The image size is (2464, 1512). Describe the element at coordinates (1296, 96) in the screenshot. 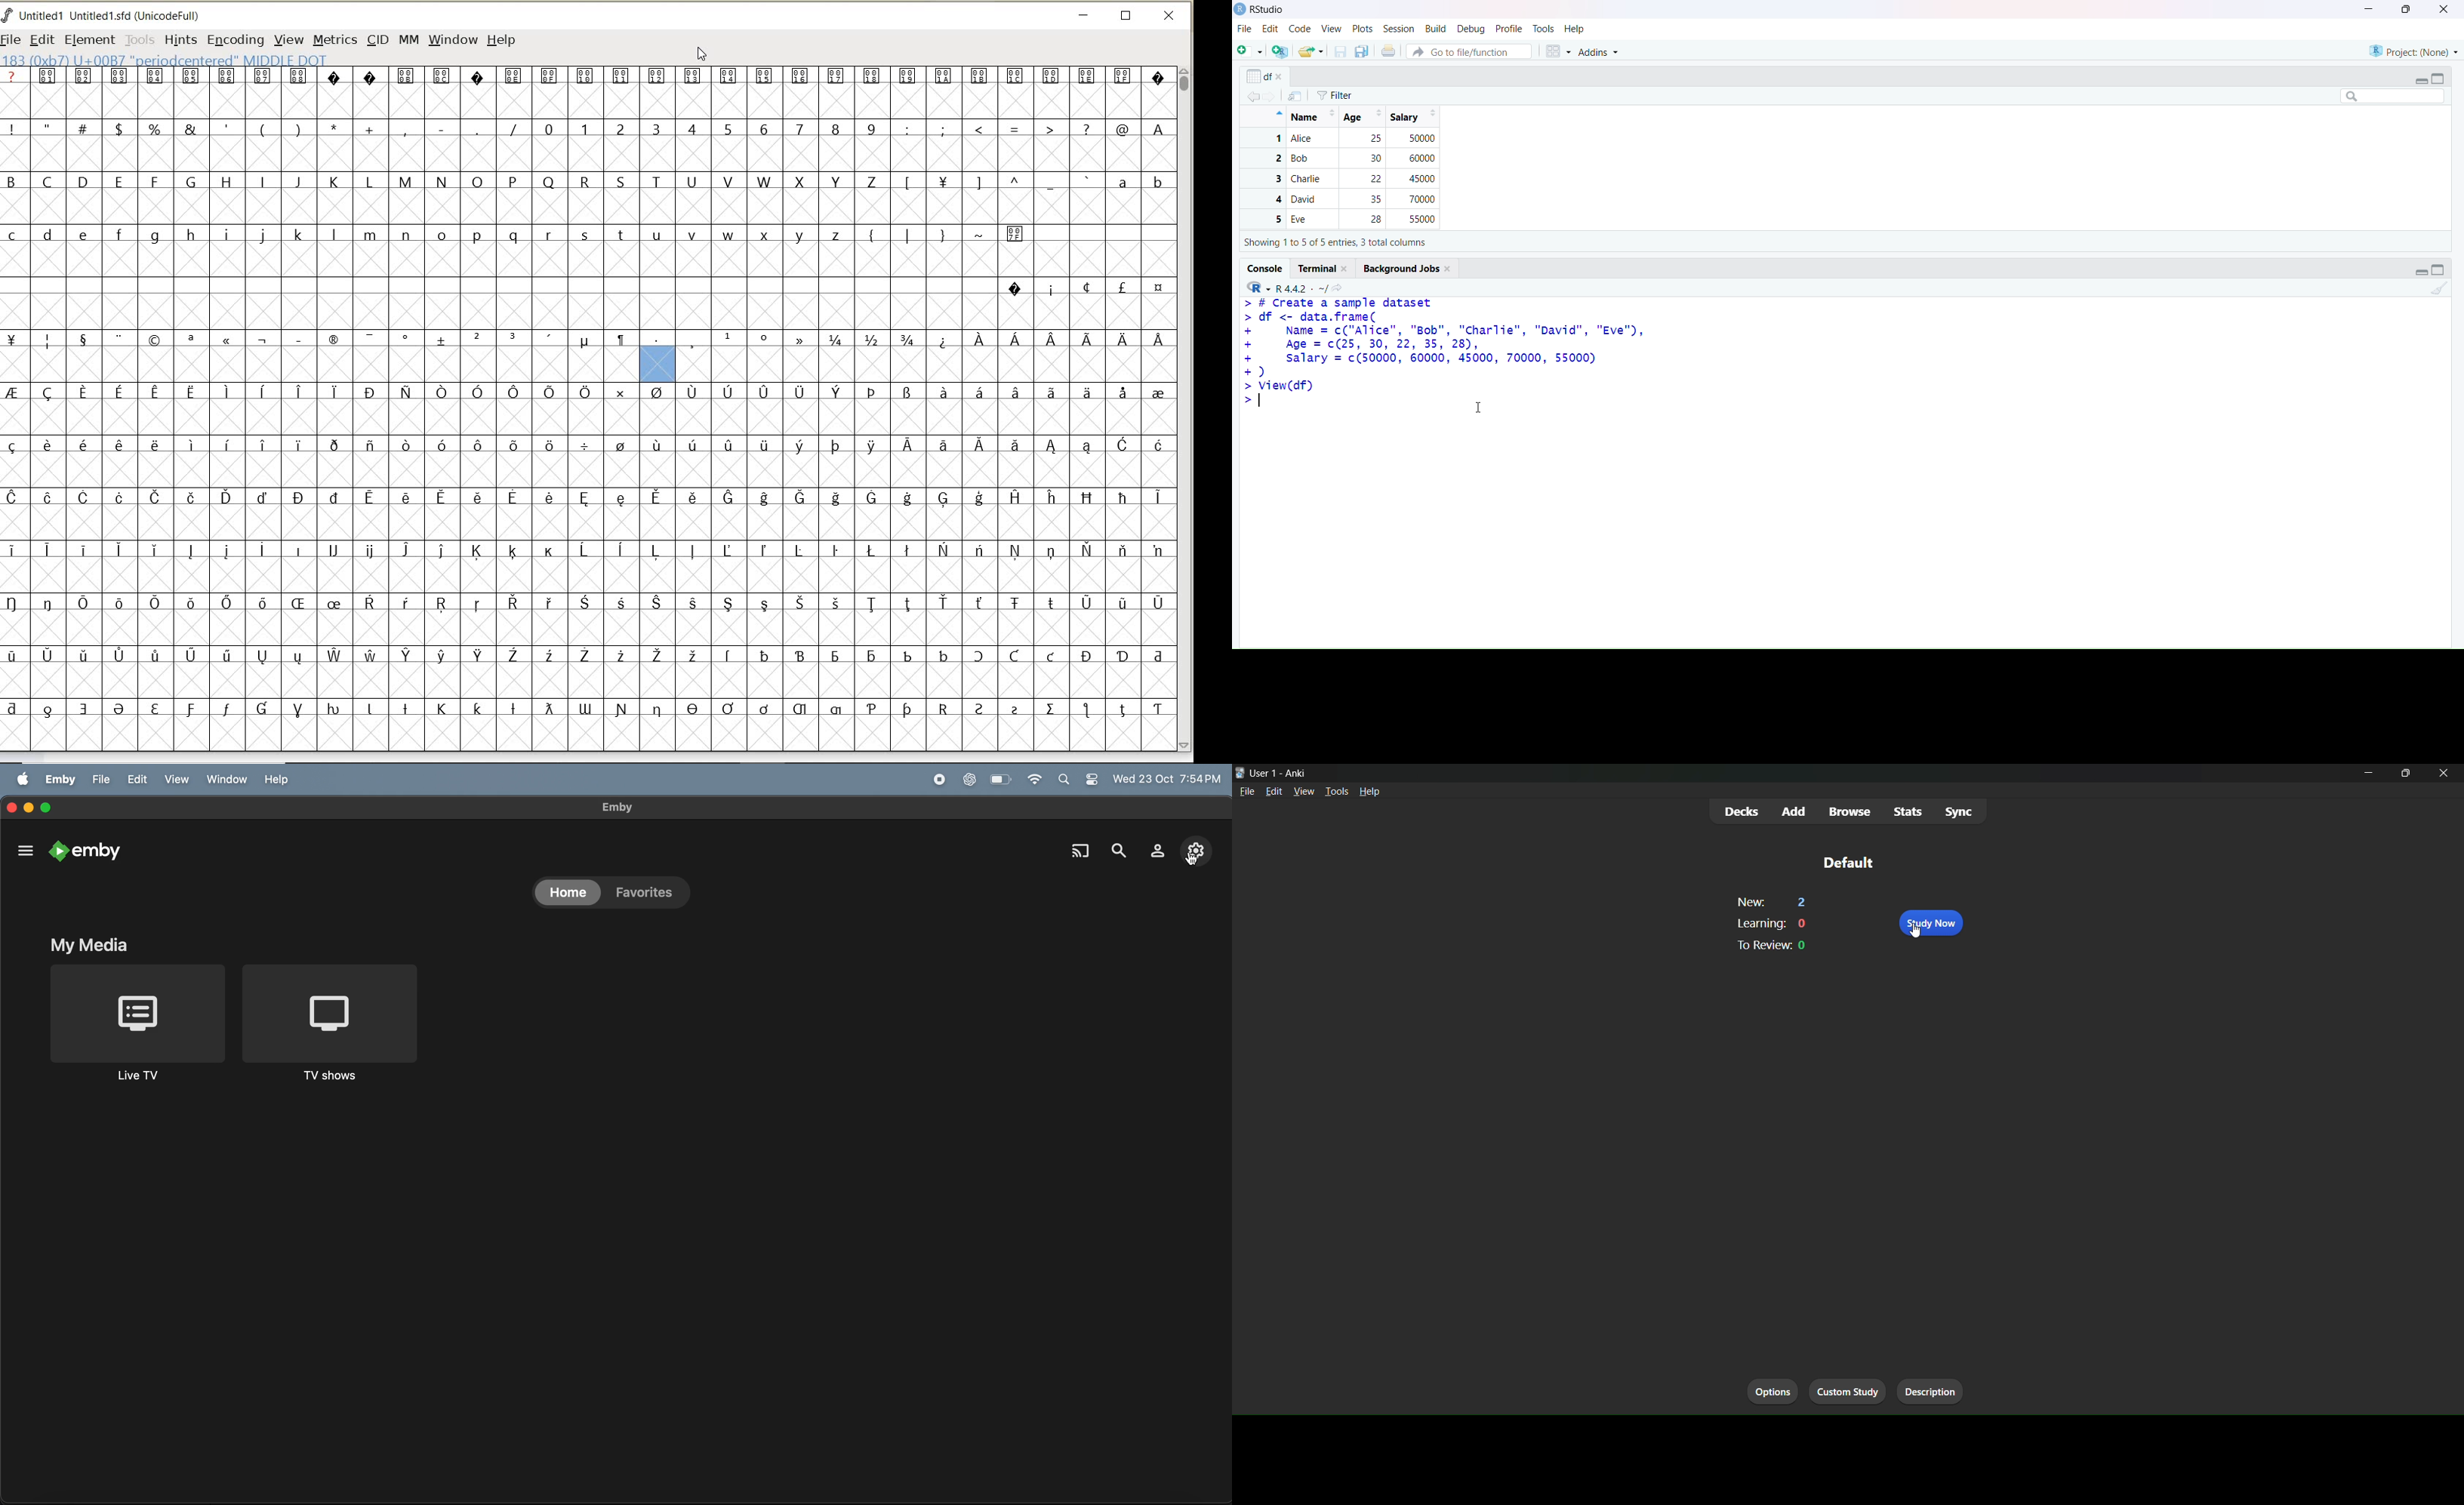

I see `import` at that location.